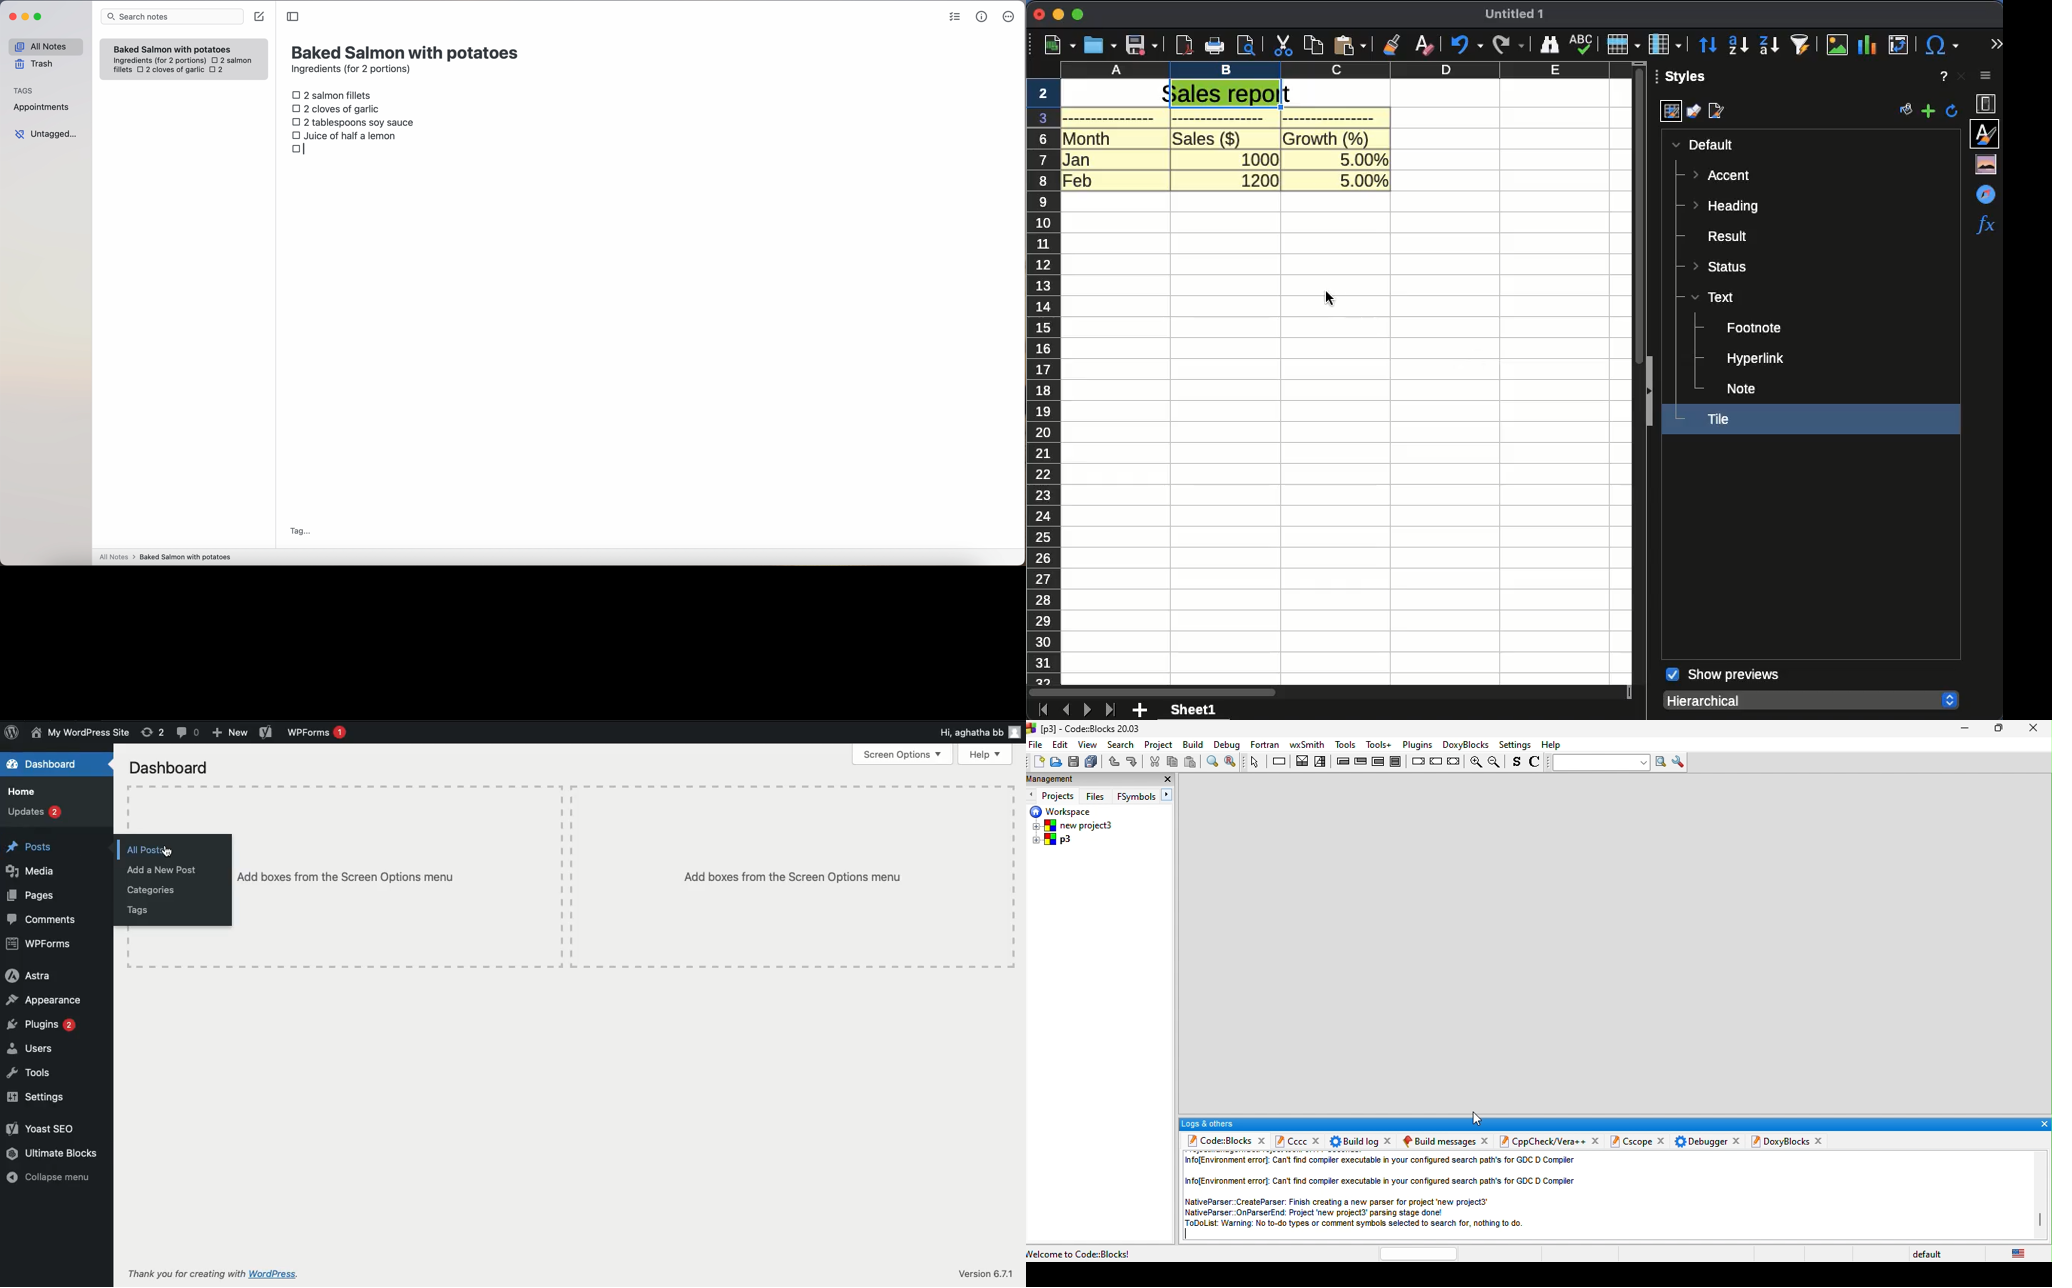  I want to click on month, so click(1087, 138).